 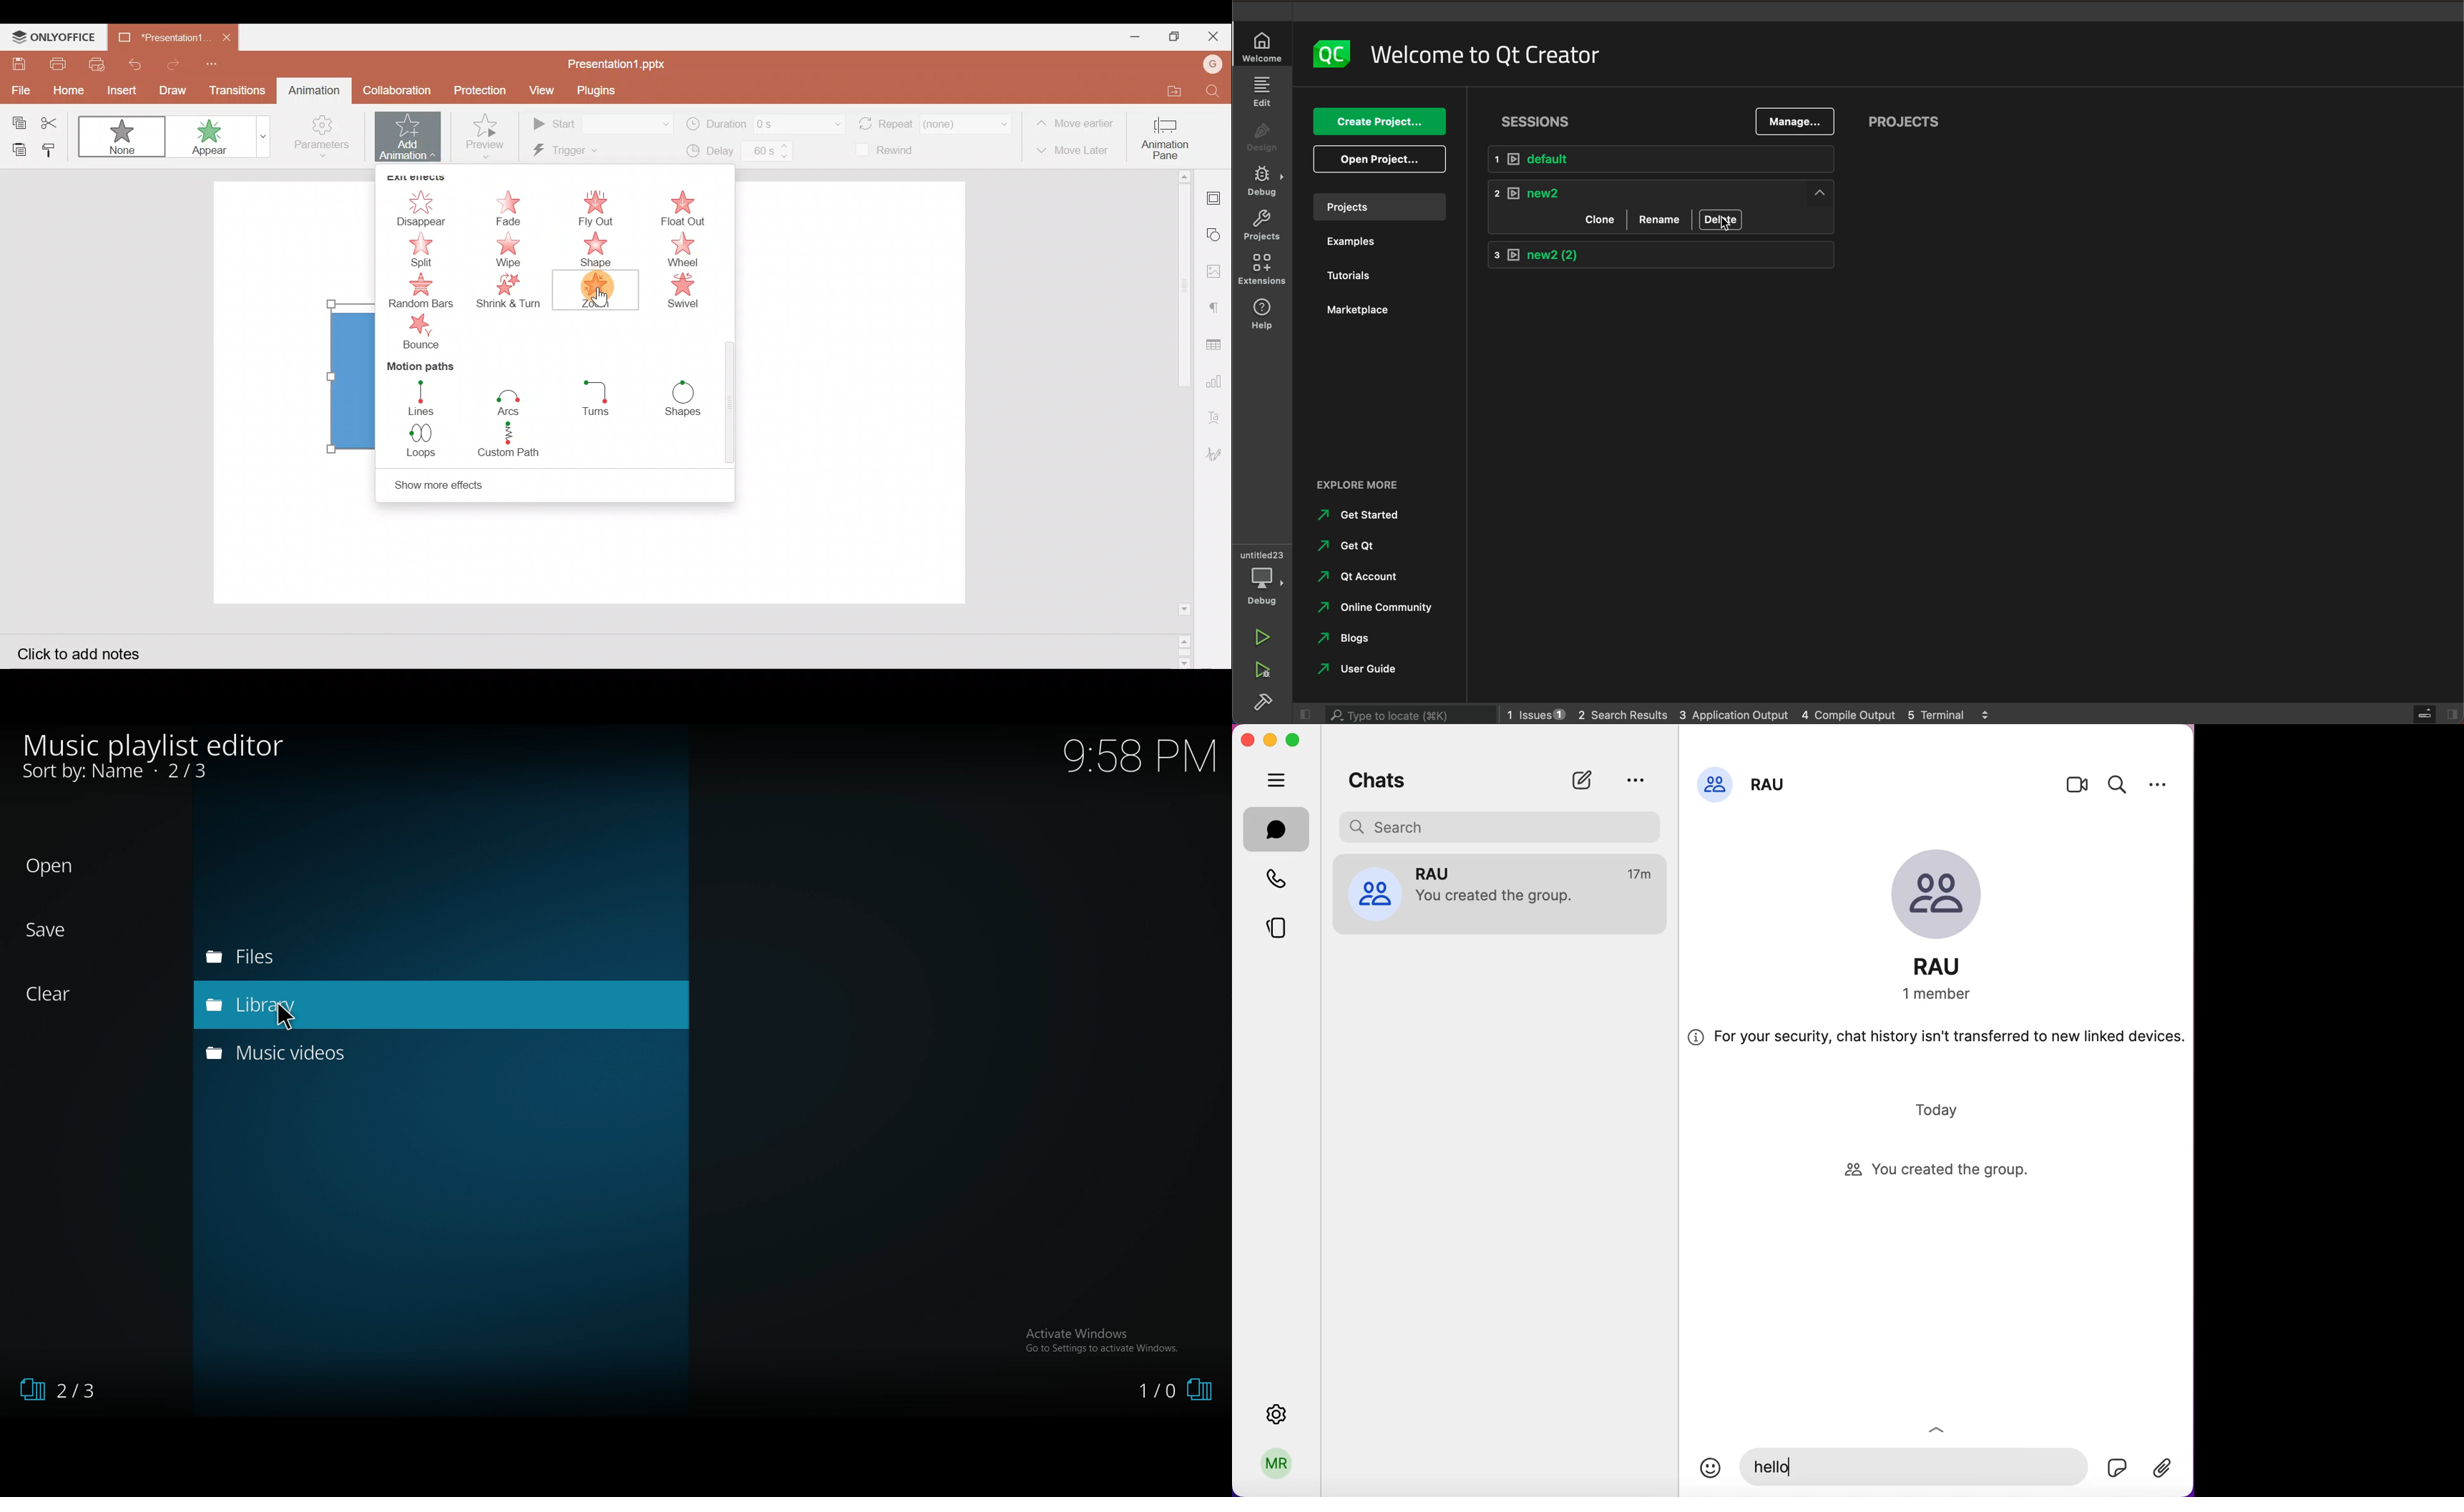 I want to click on Blogs, so click(x=1349, y=641).